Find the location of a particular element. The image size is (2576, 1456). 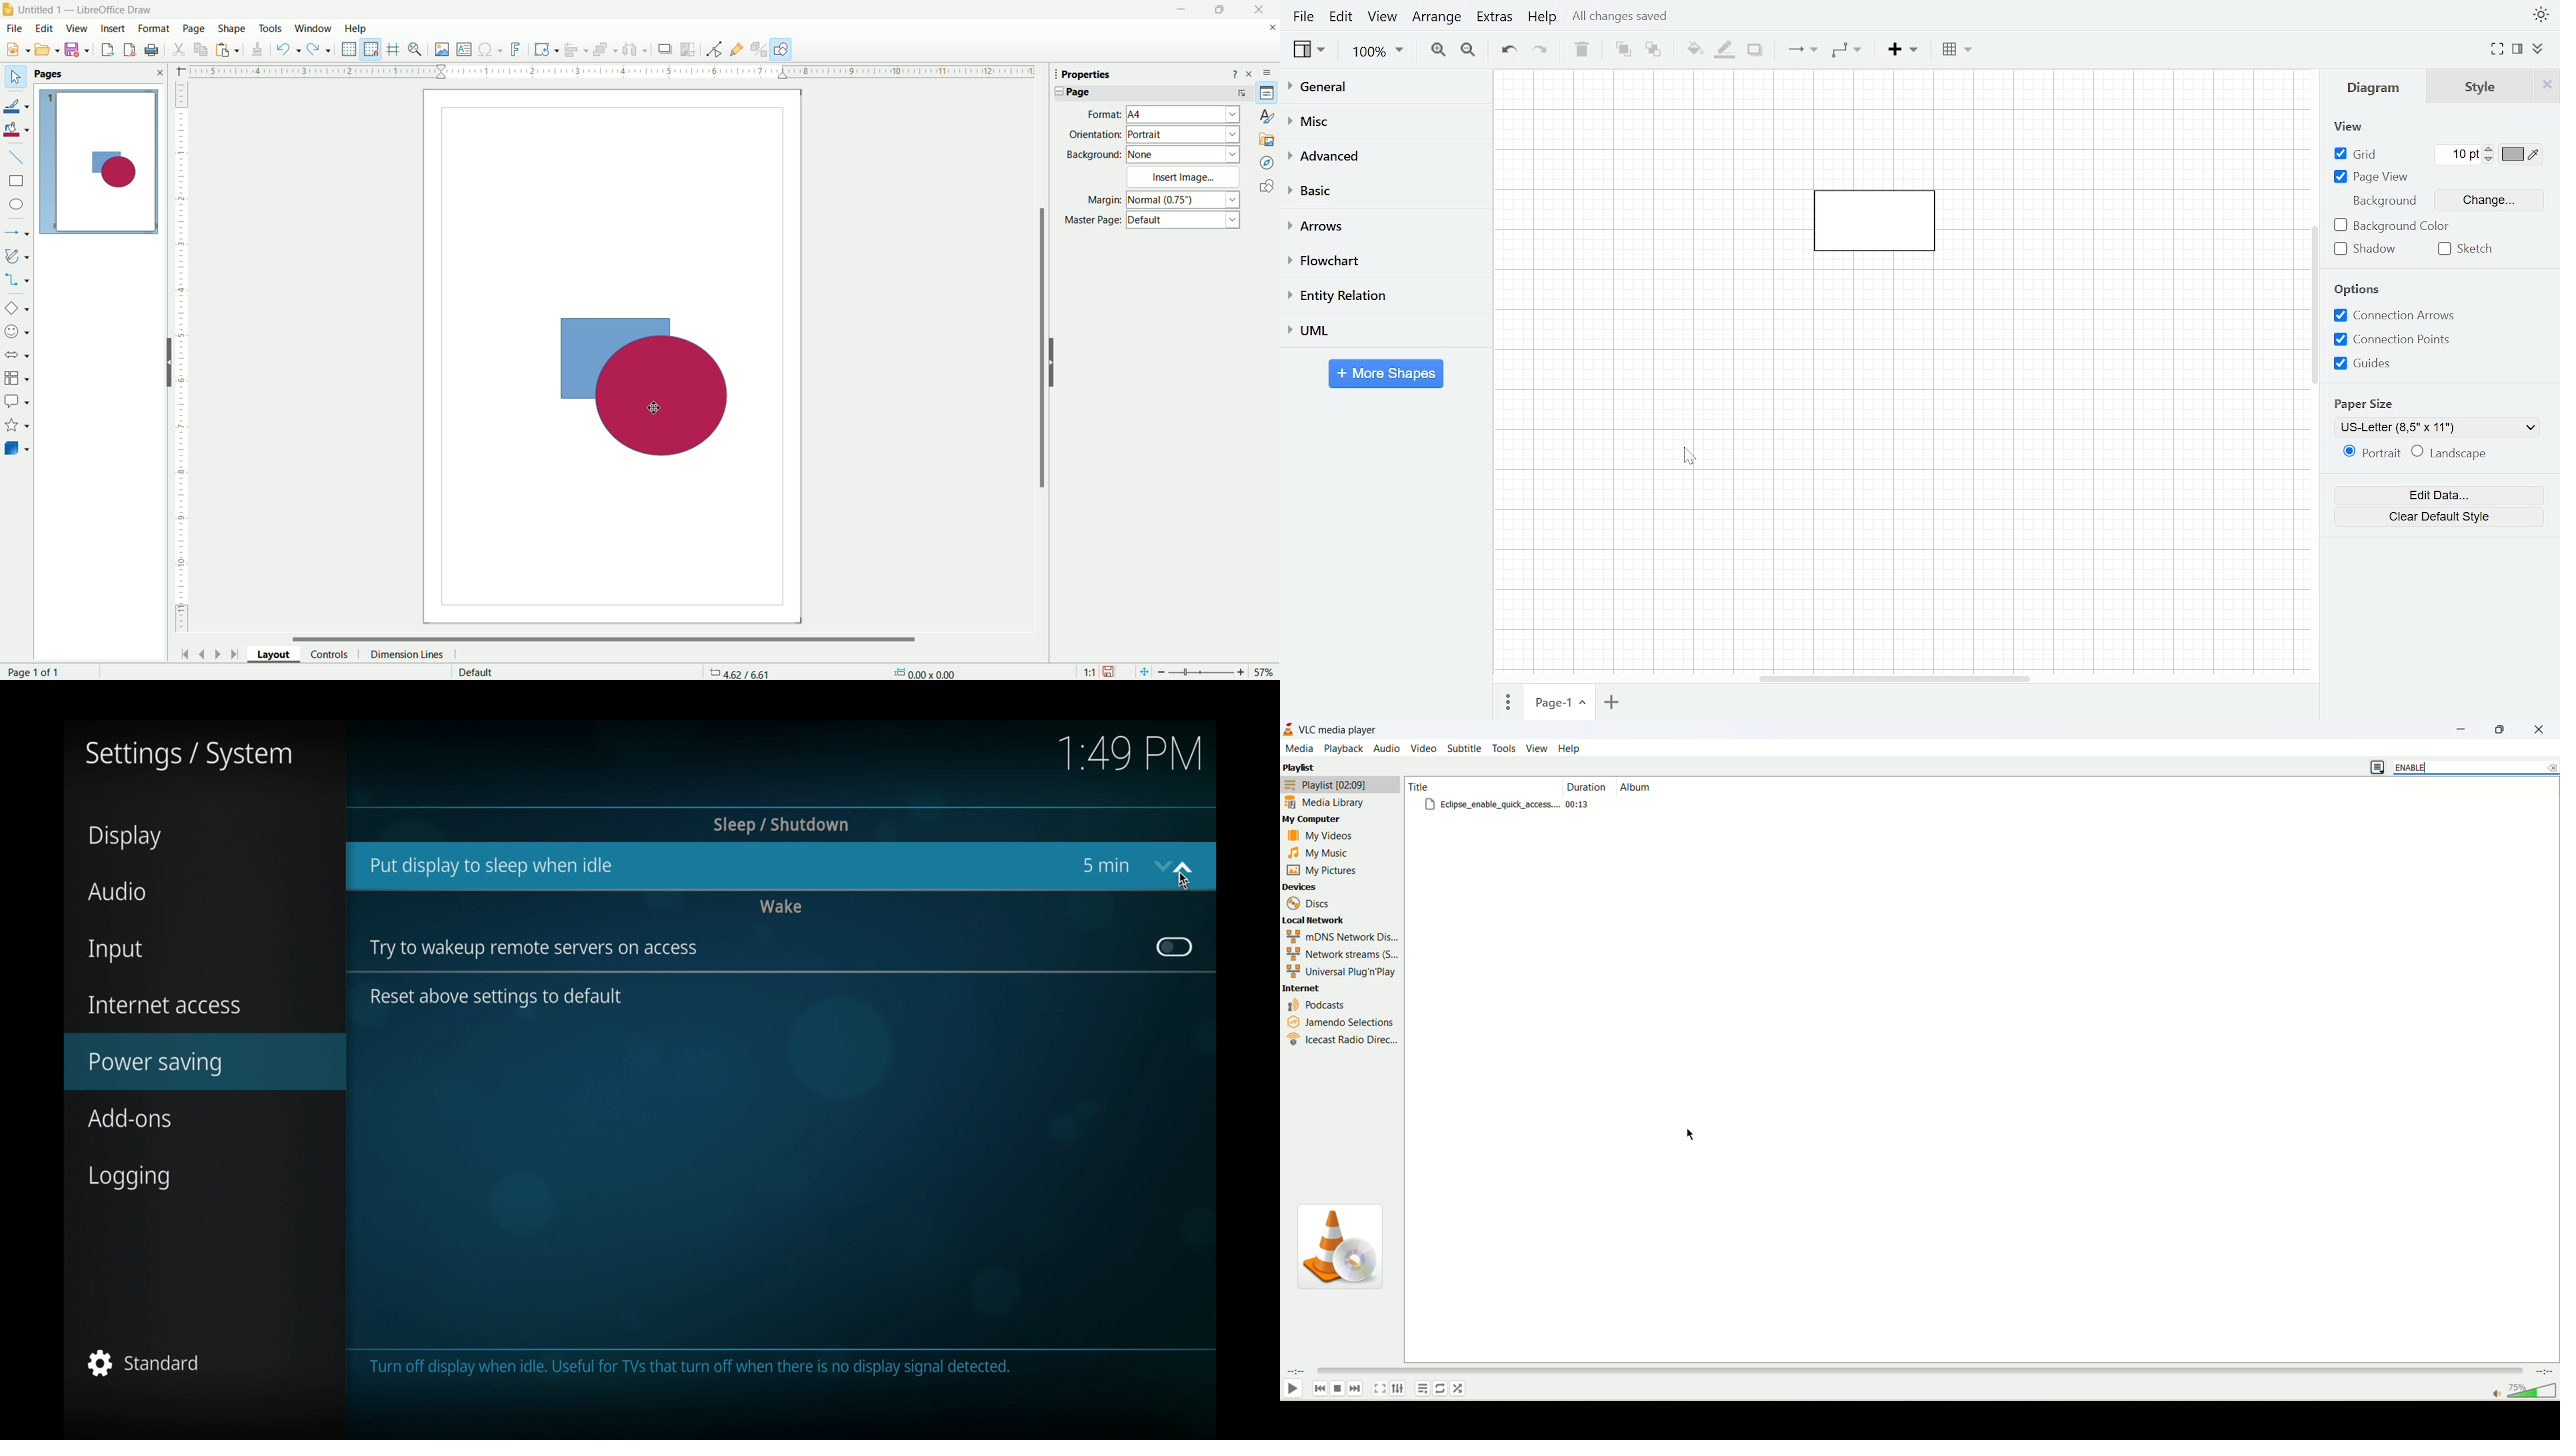

Background color is located at coordinates (2392, 227).